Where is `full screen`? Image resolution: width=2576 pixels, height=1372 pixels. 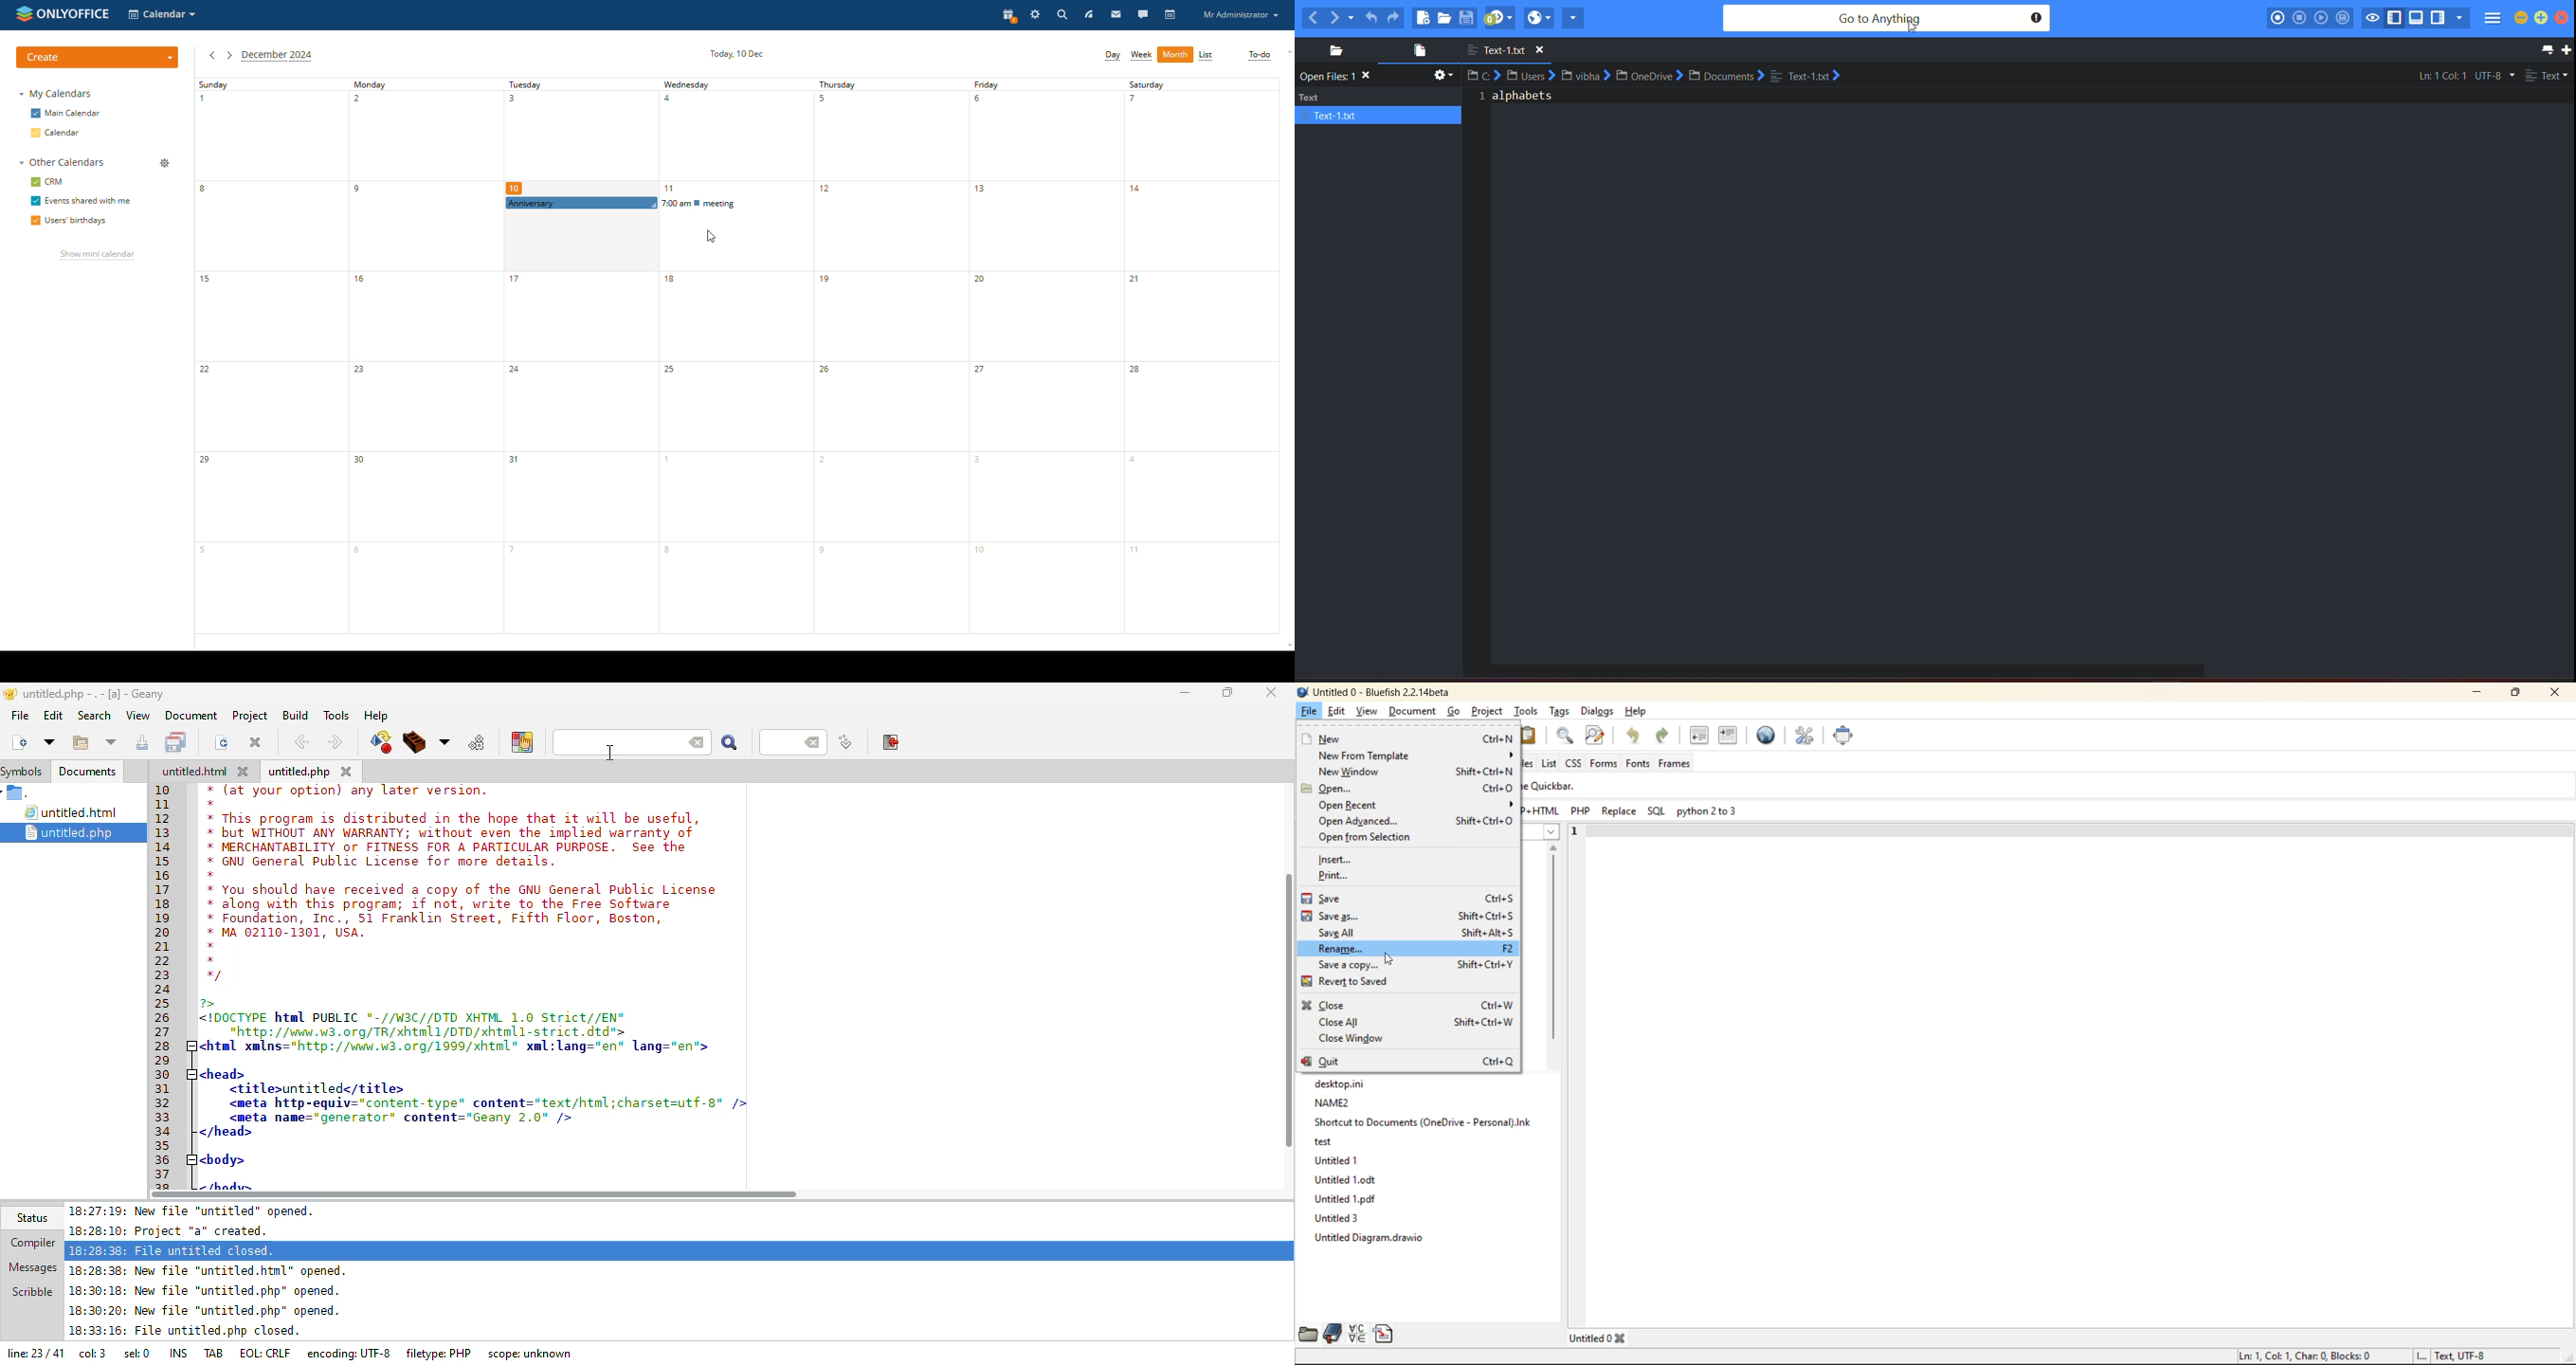 full screen is located at coordinates (1847, 738).